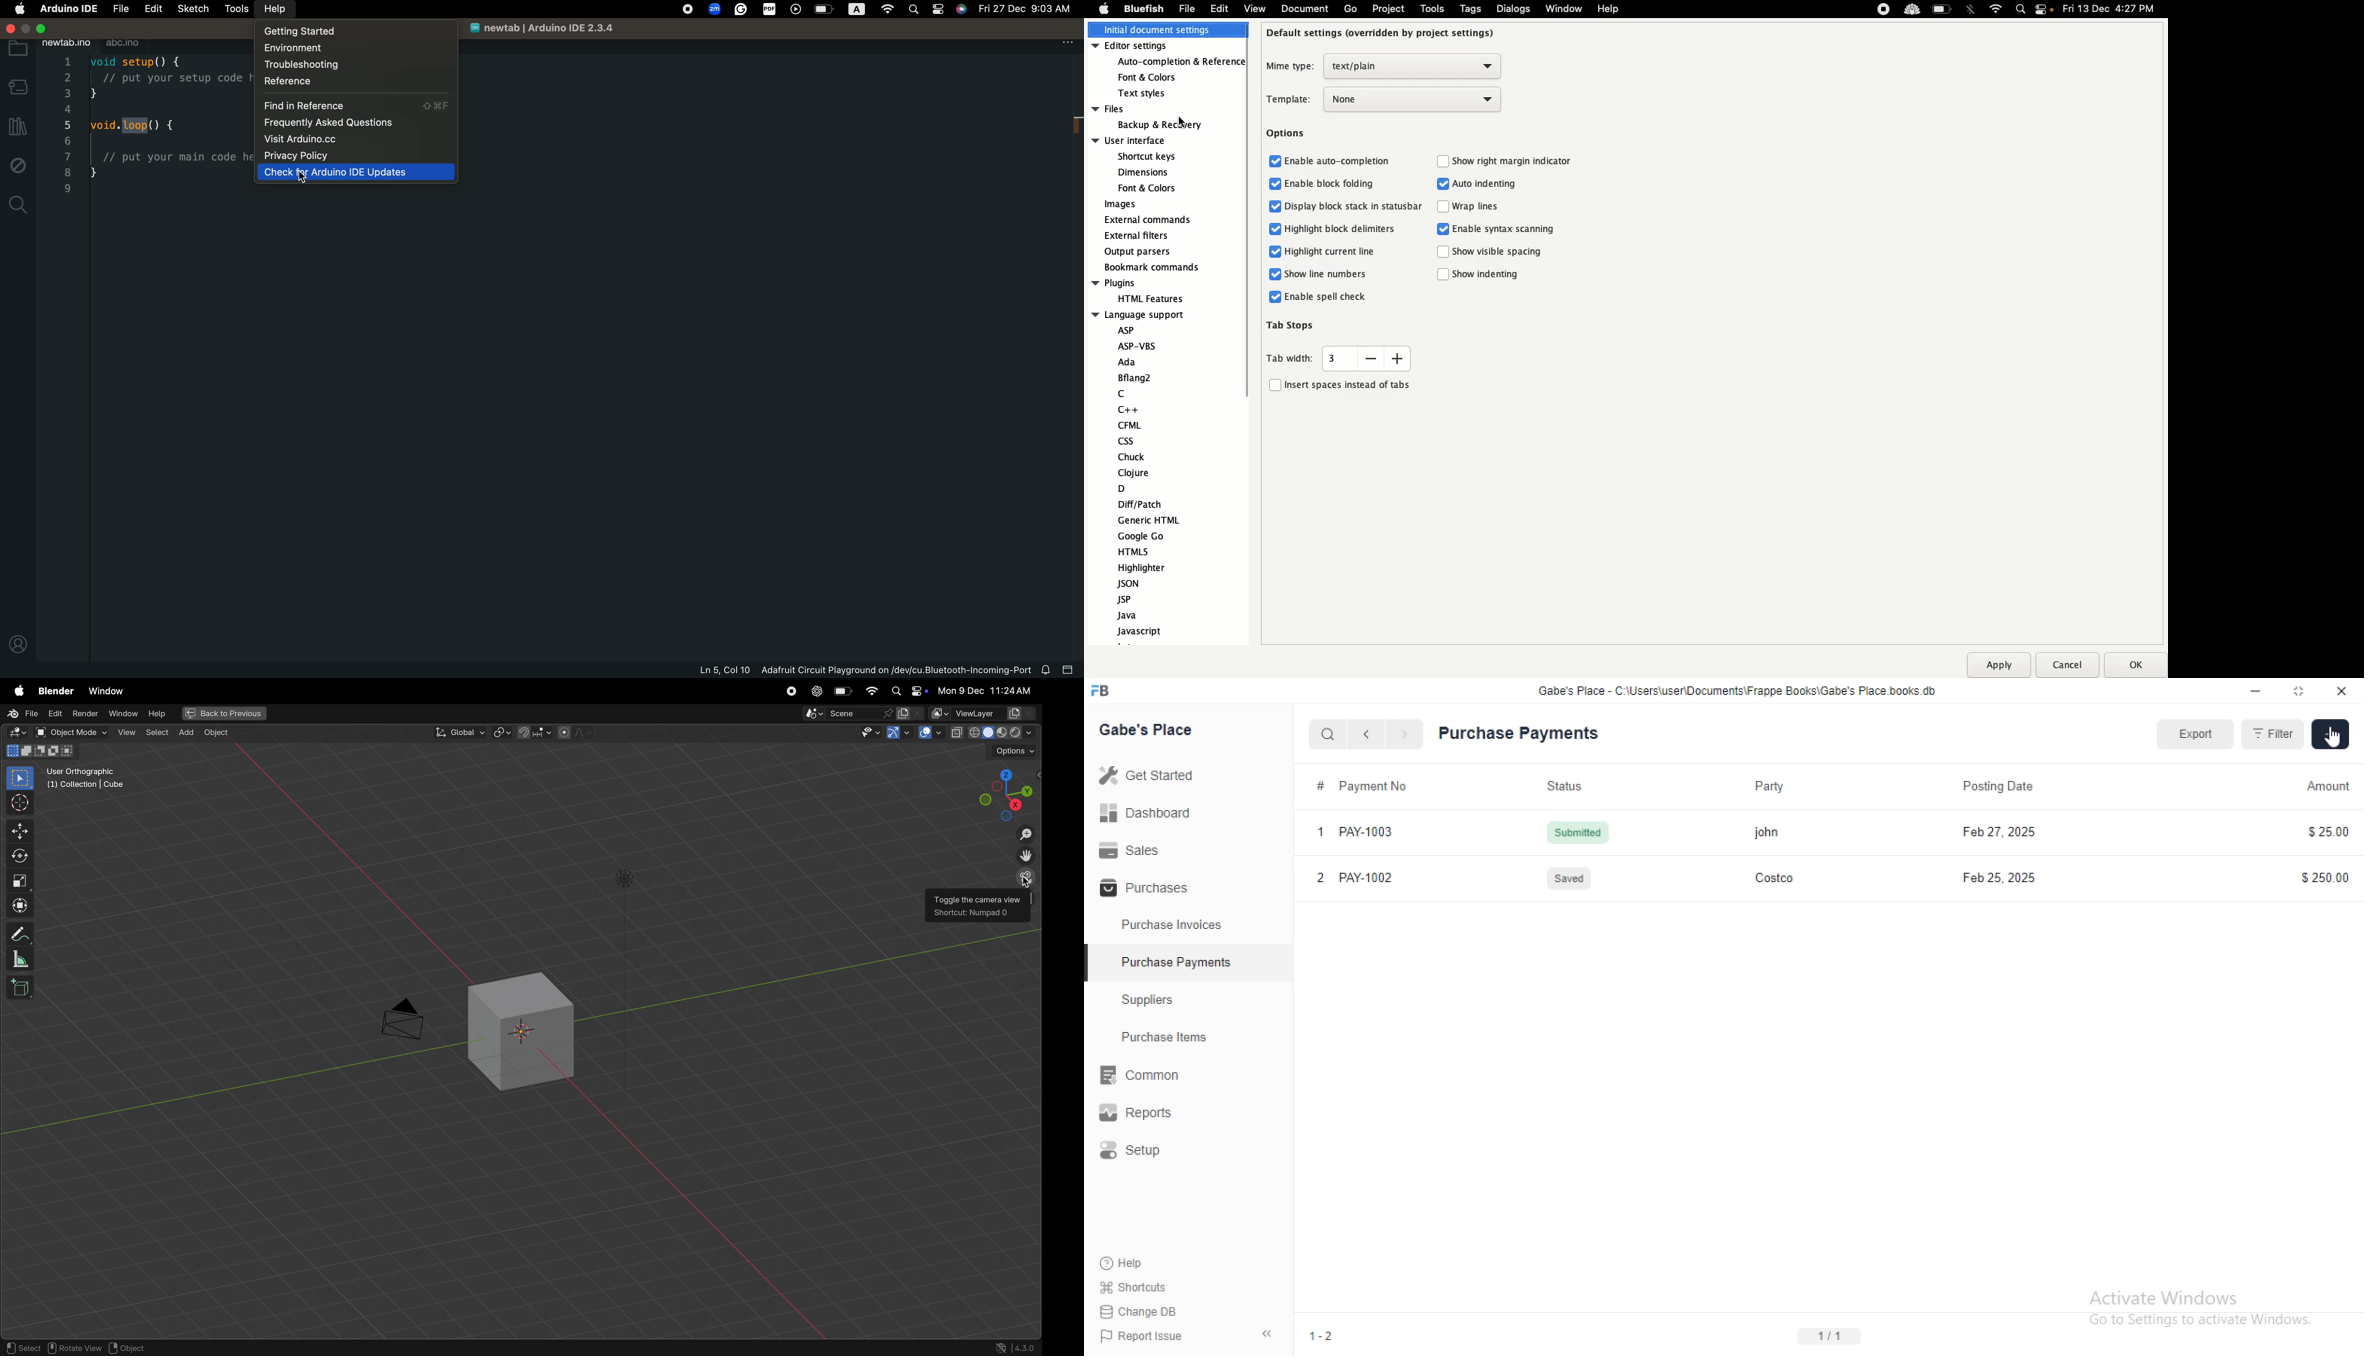 Image resolution: width=2380 pixels, height=1372 pixels. What do you see at coordinates (1483, 276) in the screenshot?
I see `Show indenting` at bounding box center [1483, 276].